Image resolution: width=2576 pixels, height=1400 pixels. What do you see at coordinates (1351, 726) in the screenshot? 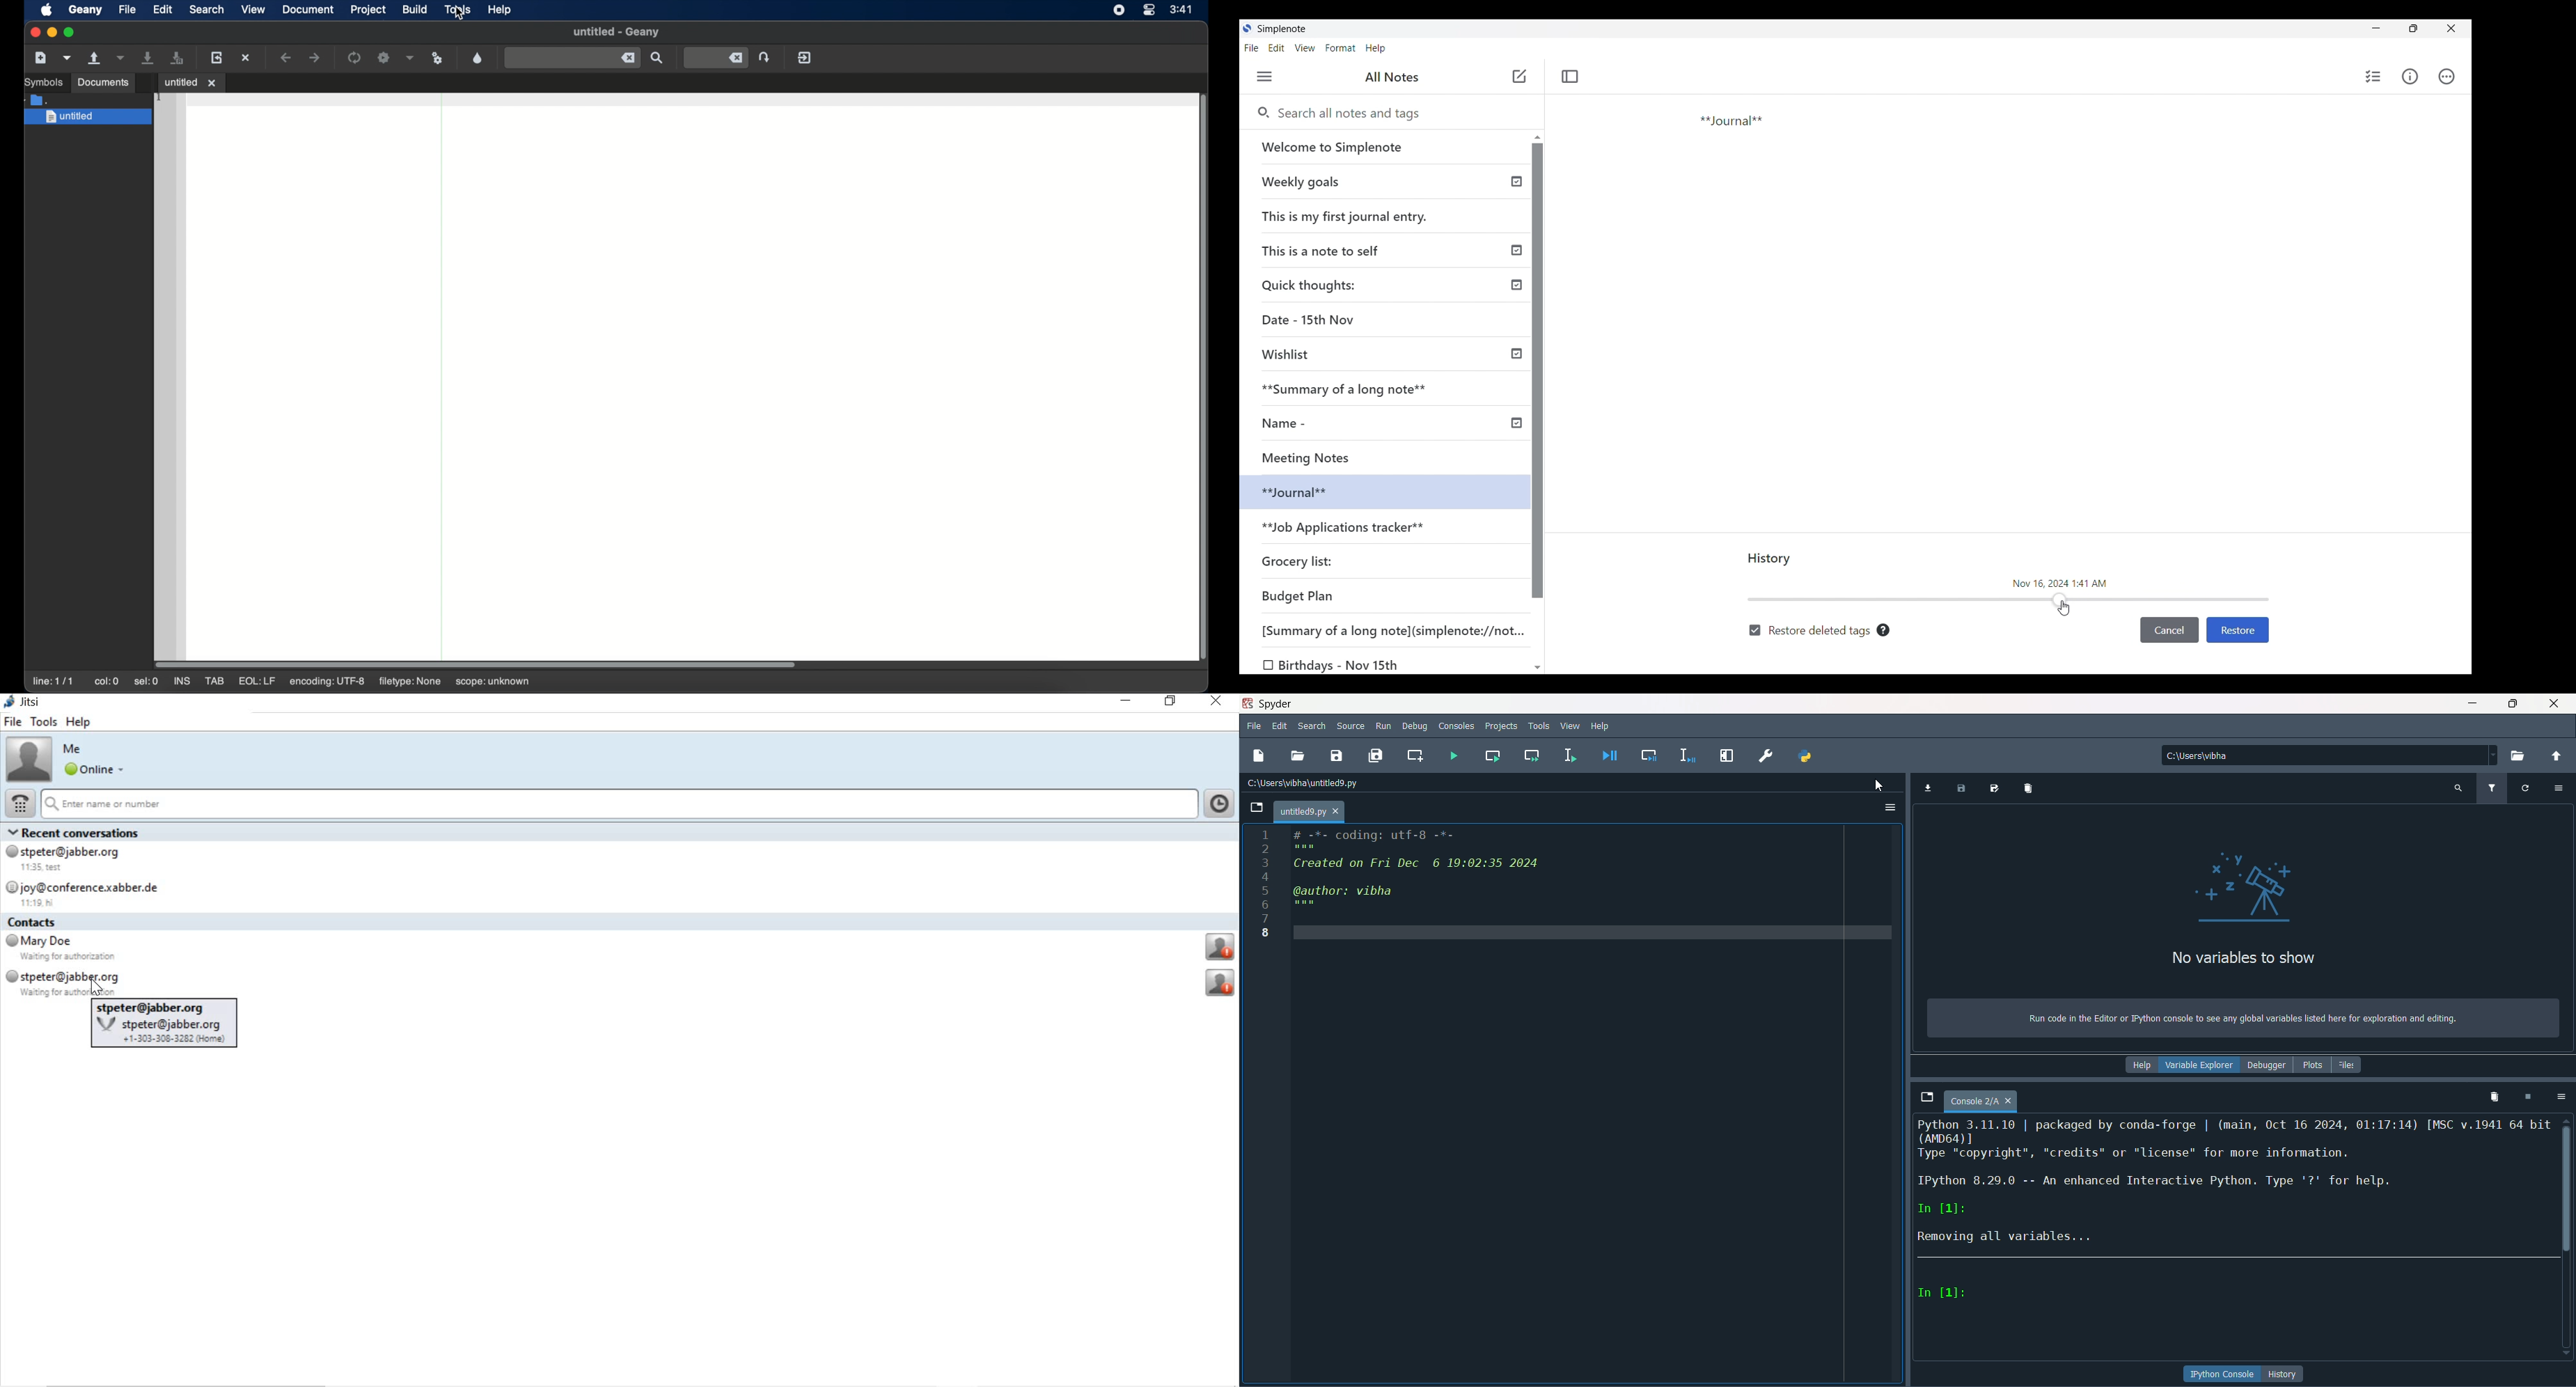
I see `source` at bounding box center [1351, 726].